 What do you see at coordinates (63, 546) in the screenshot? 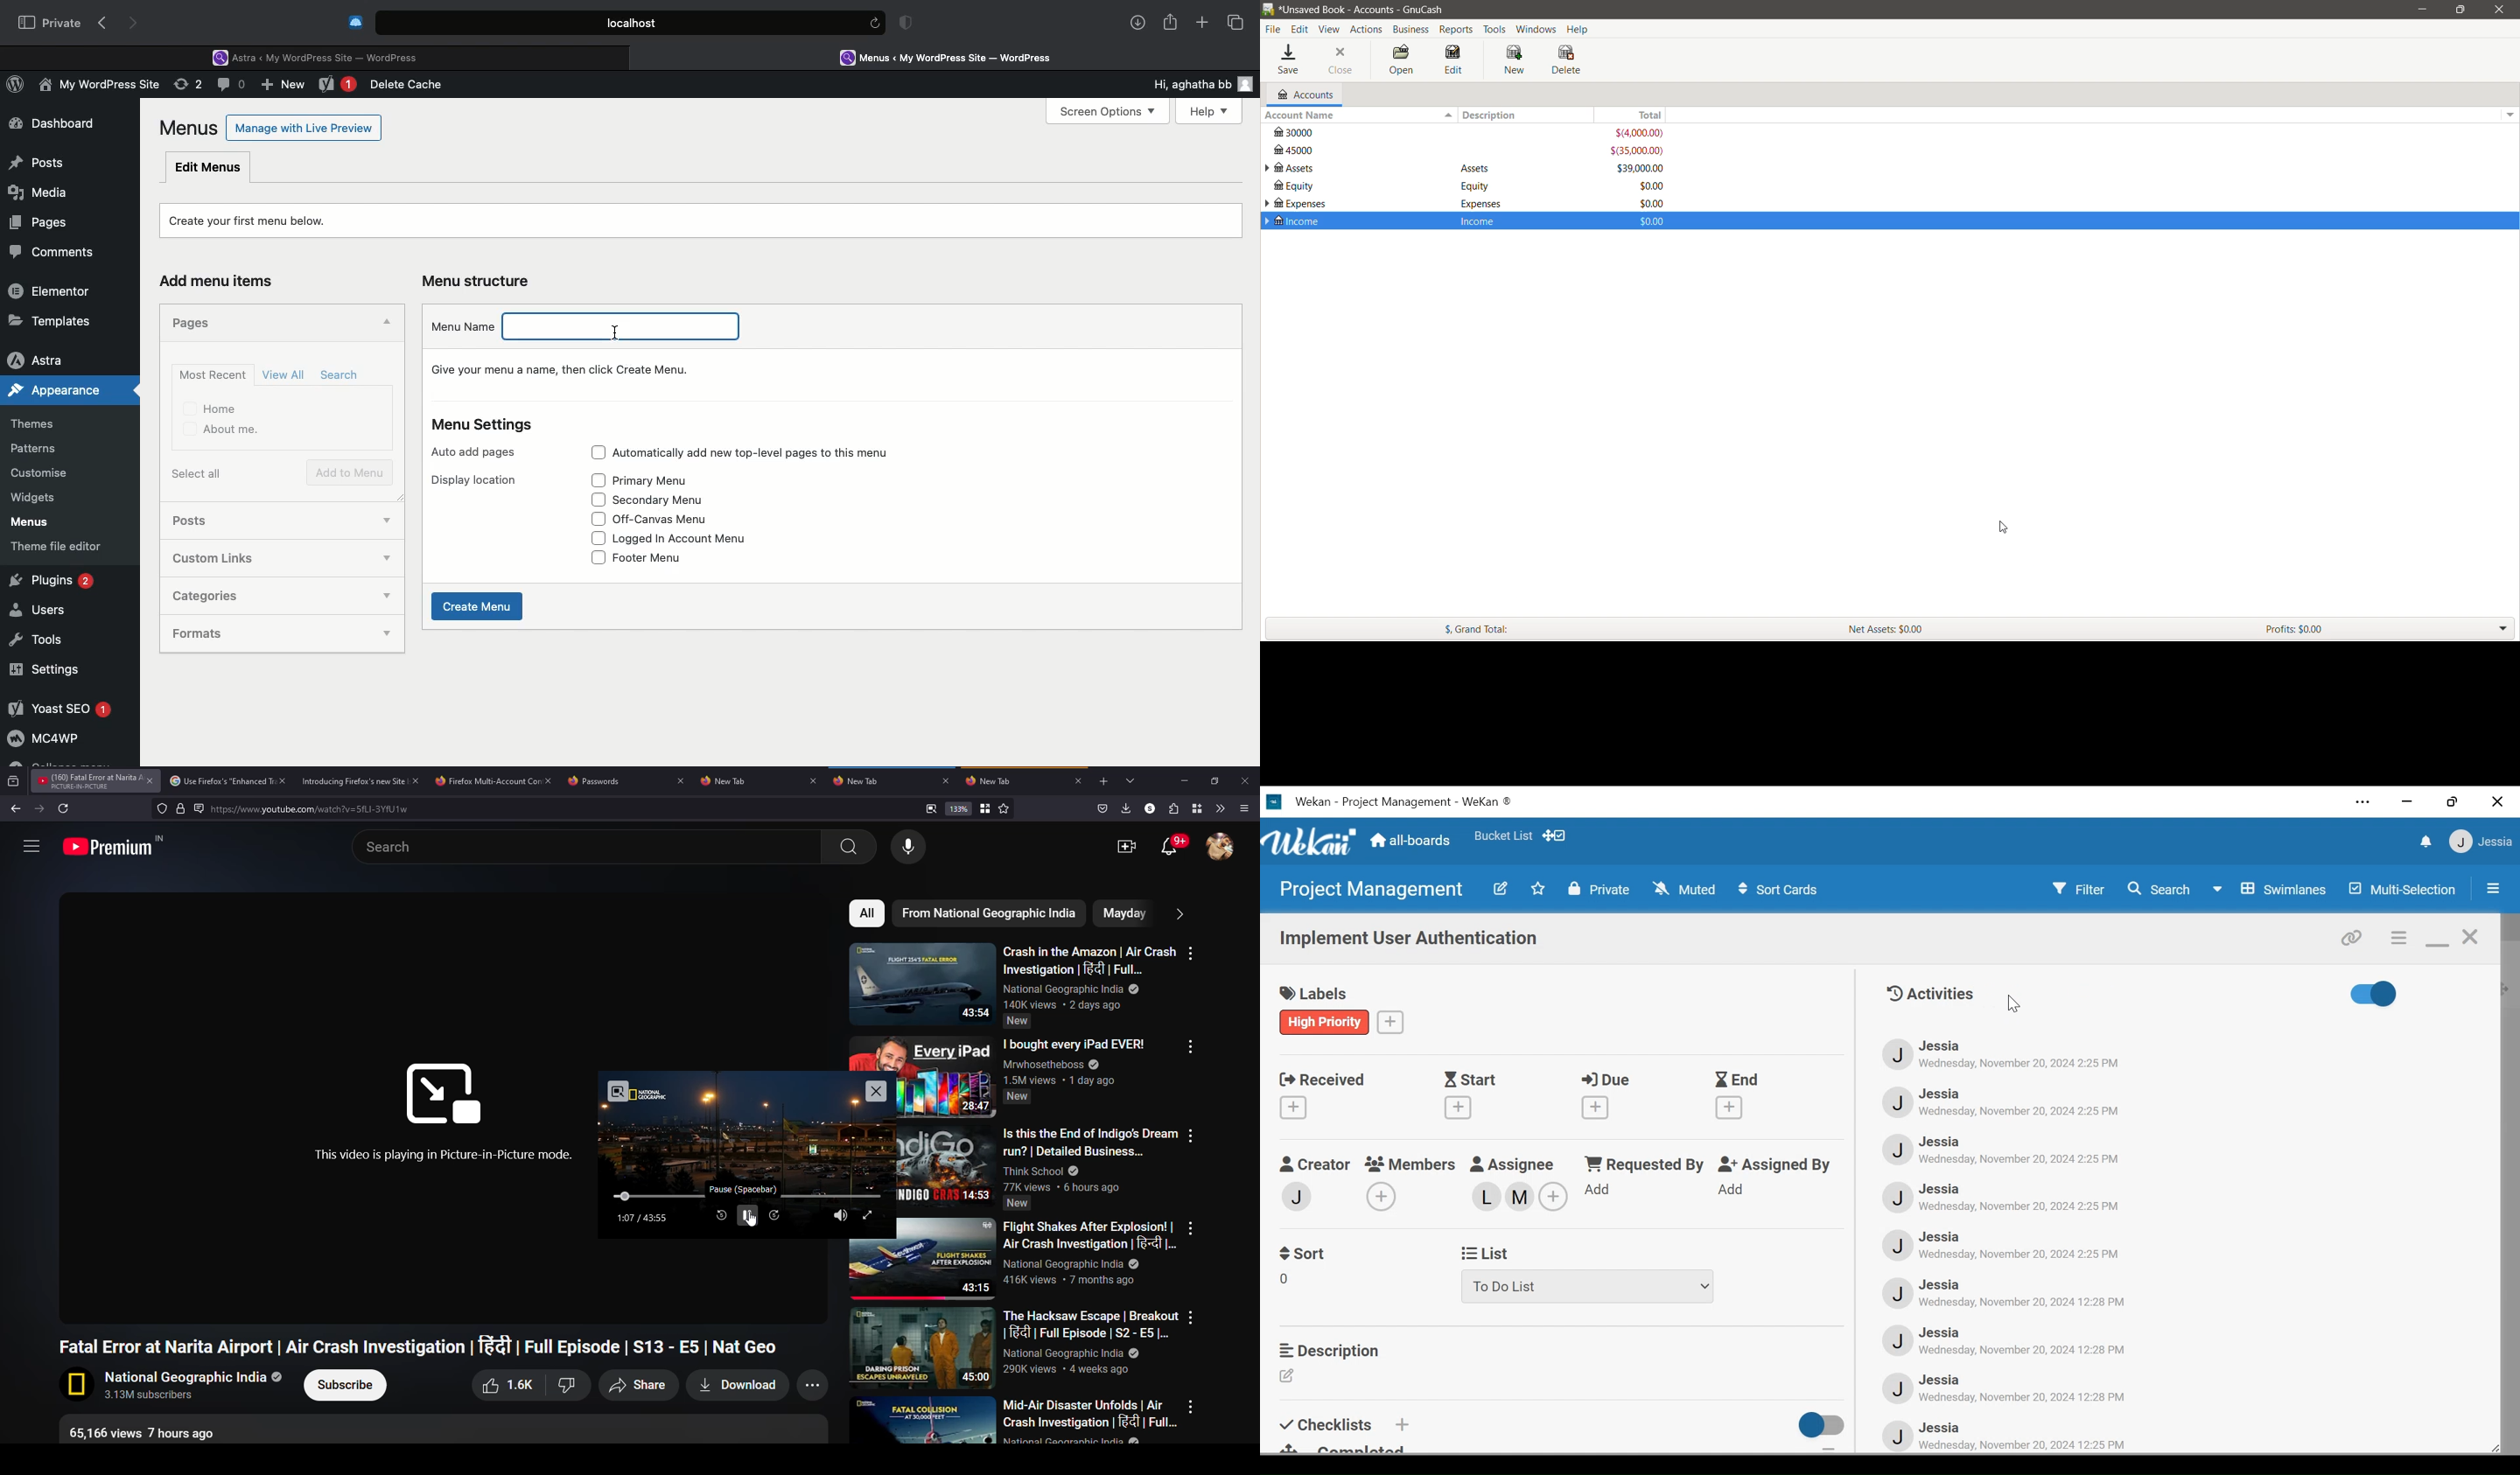
I see `Theme file editor` at bounding box center [63, 546].